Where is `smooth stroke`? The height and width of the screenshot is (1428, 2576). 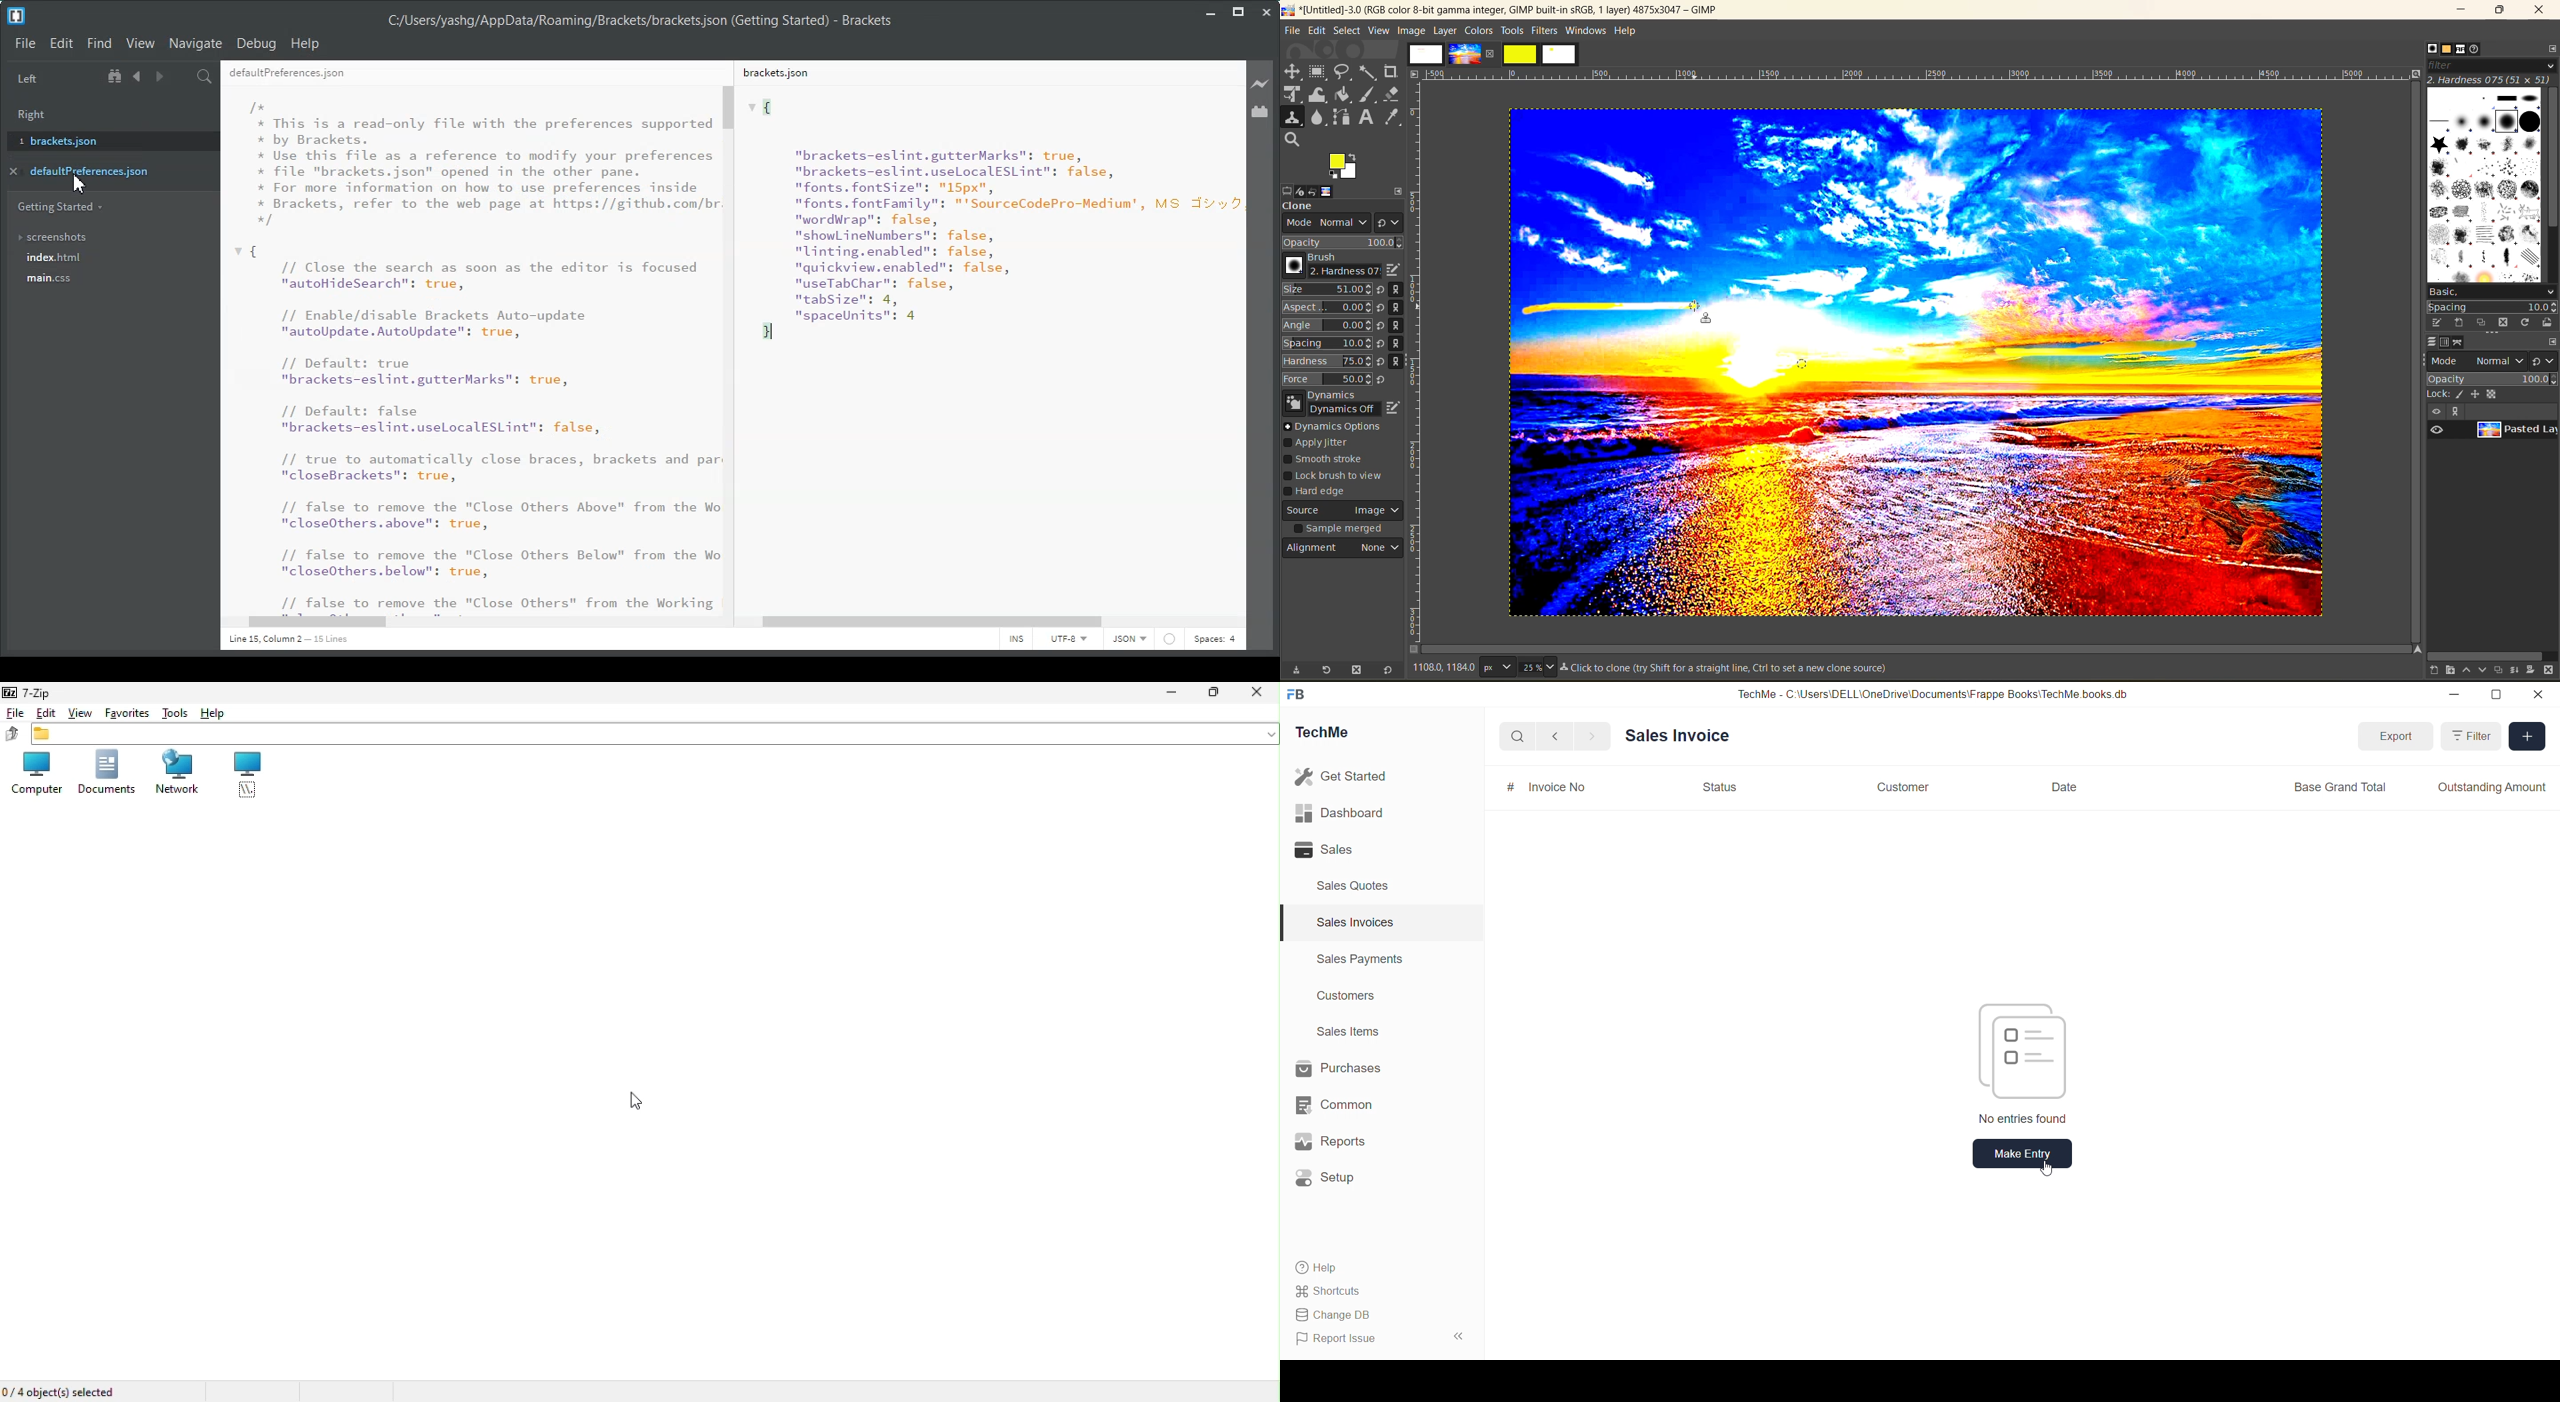 smooth stroke is located at coordinates (1328, 461).